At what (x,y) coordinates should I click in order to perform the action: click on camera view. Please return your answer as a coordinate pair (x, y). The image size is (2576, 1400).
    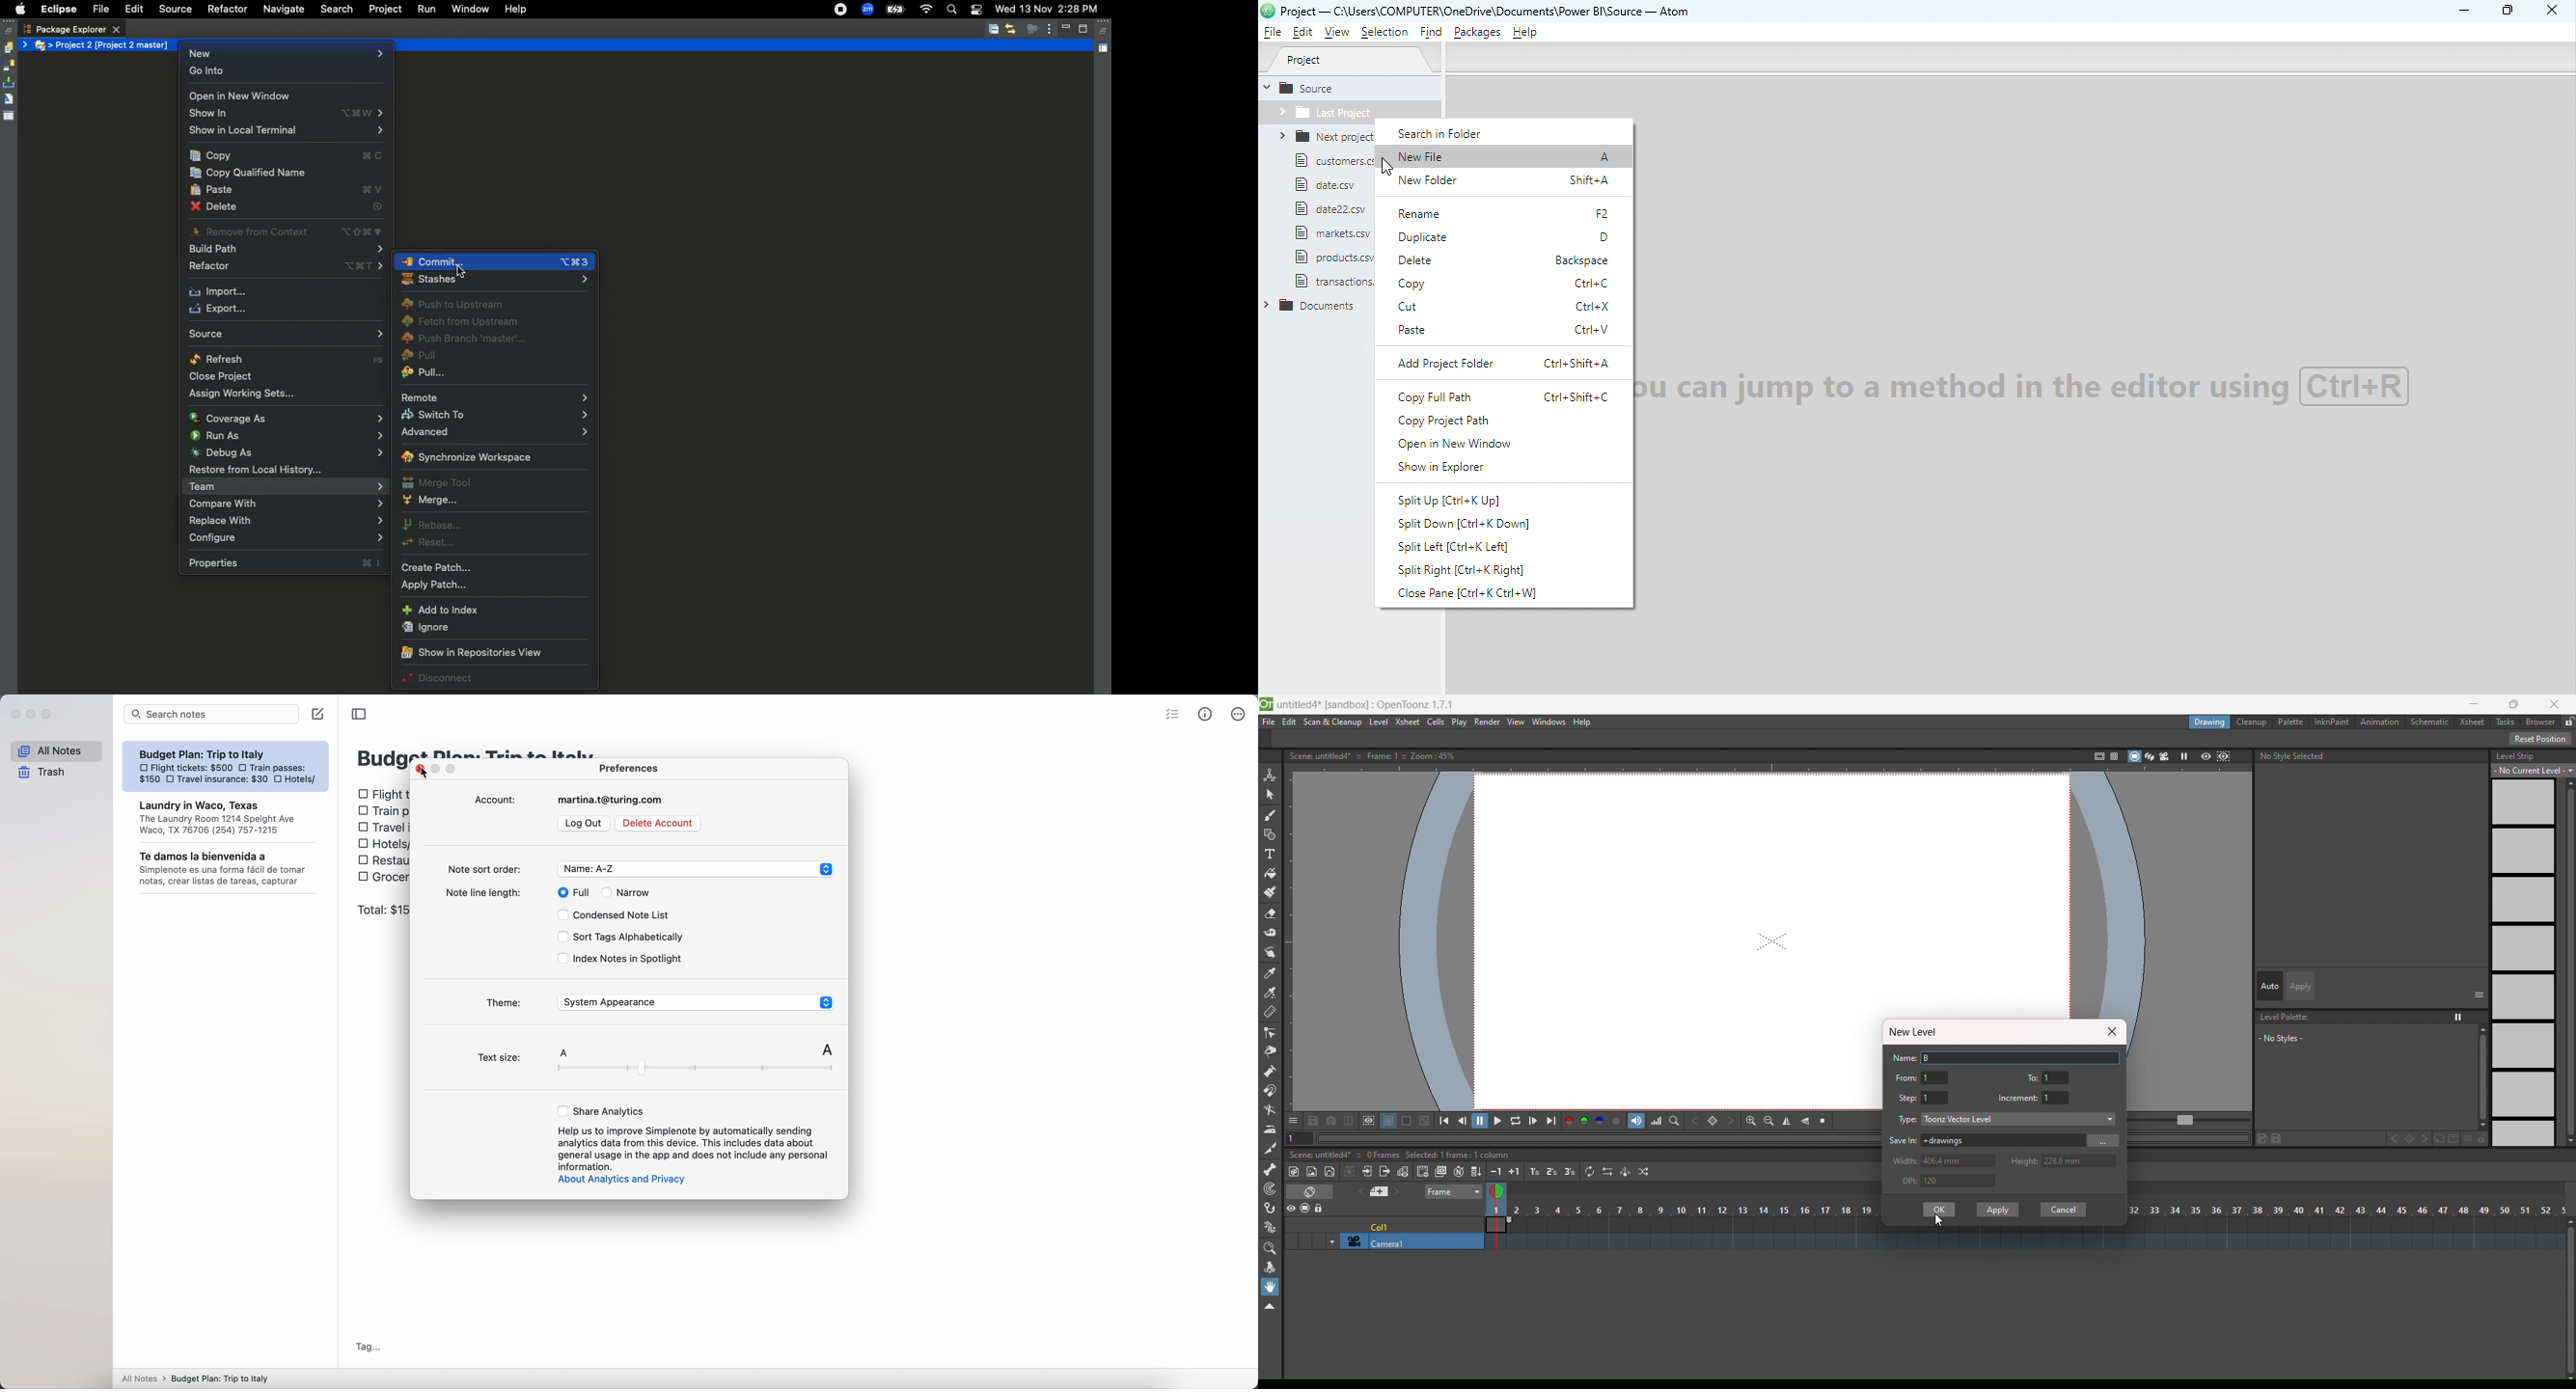
    Looking at the image, I should click on (2165, 756).